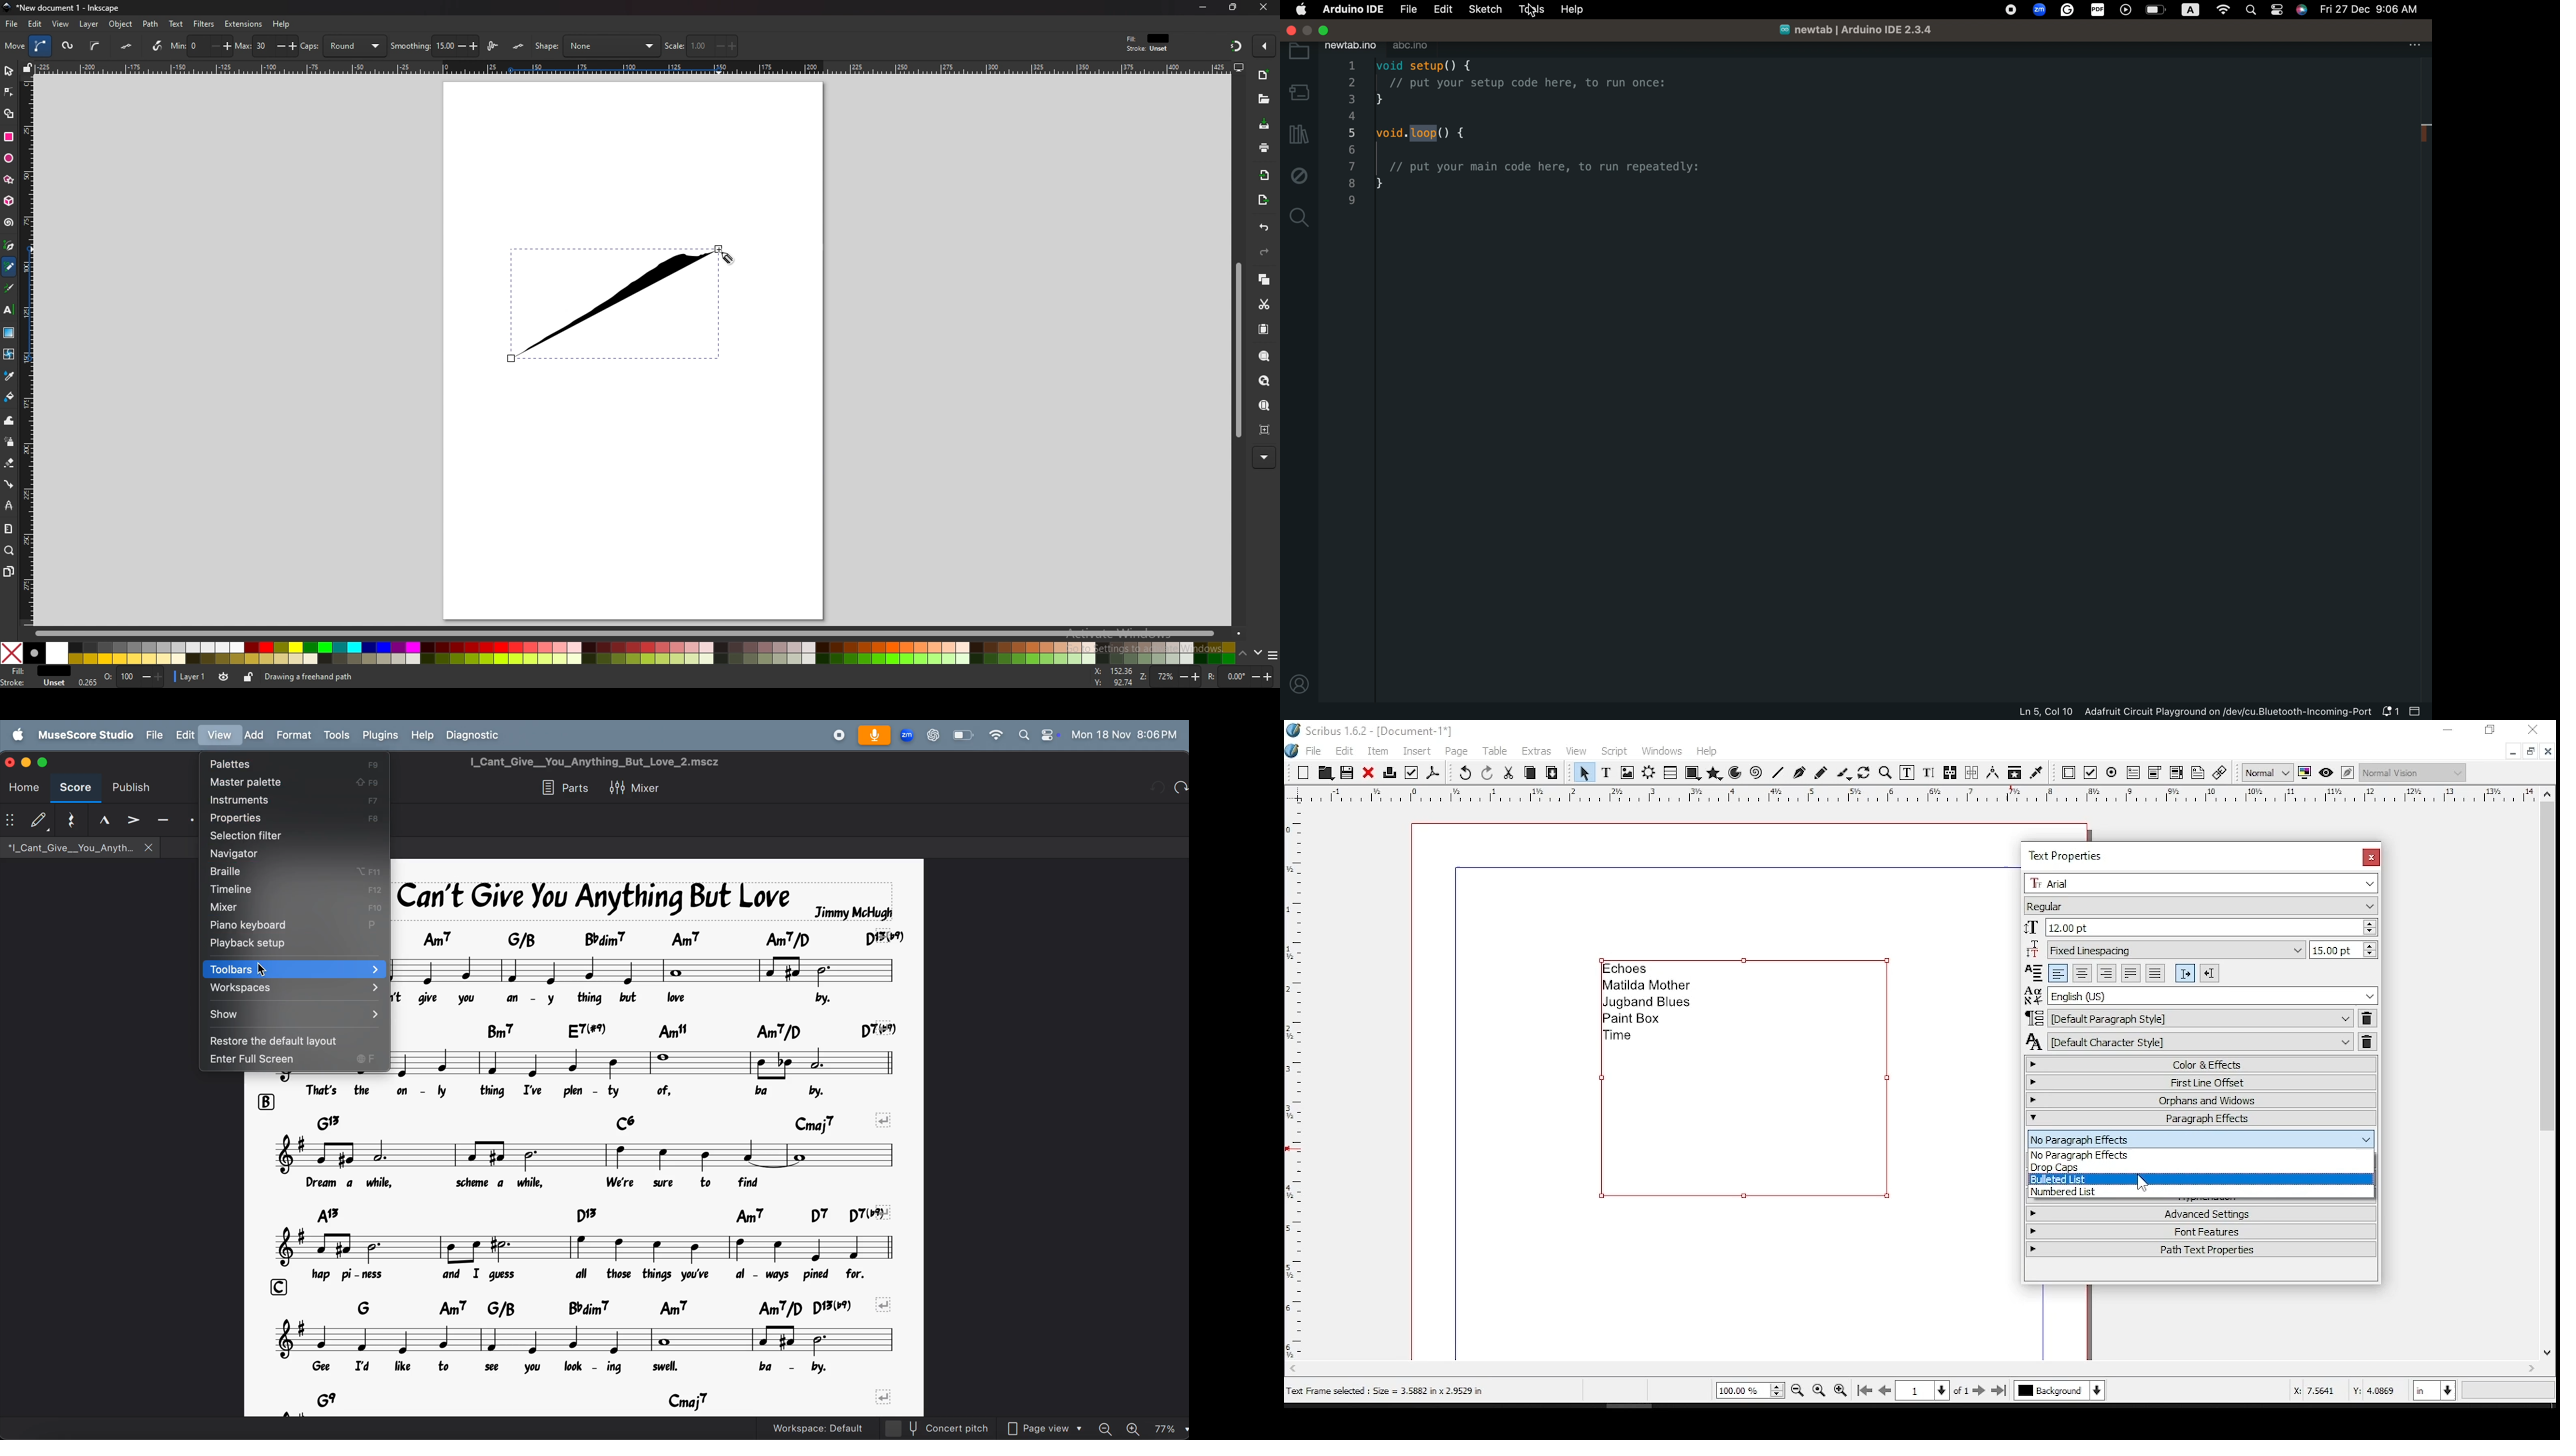 The width and height of the screenshot is (2576, 1456). What do you see at coordinates (1613, 753) in the screenshot?
I see `script` at bounding box center [1613, 753].